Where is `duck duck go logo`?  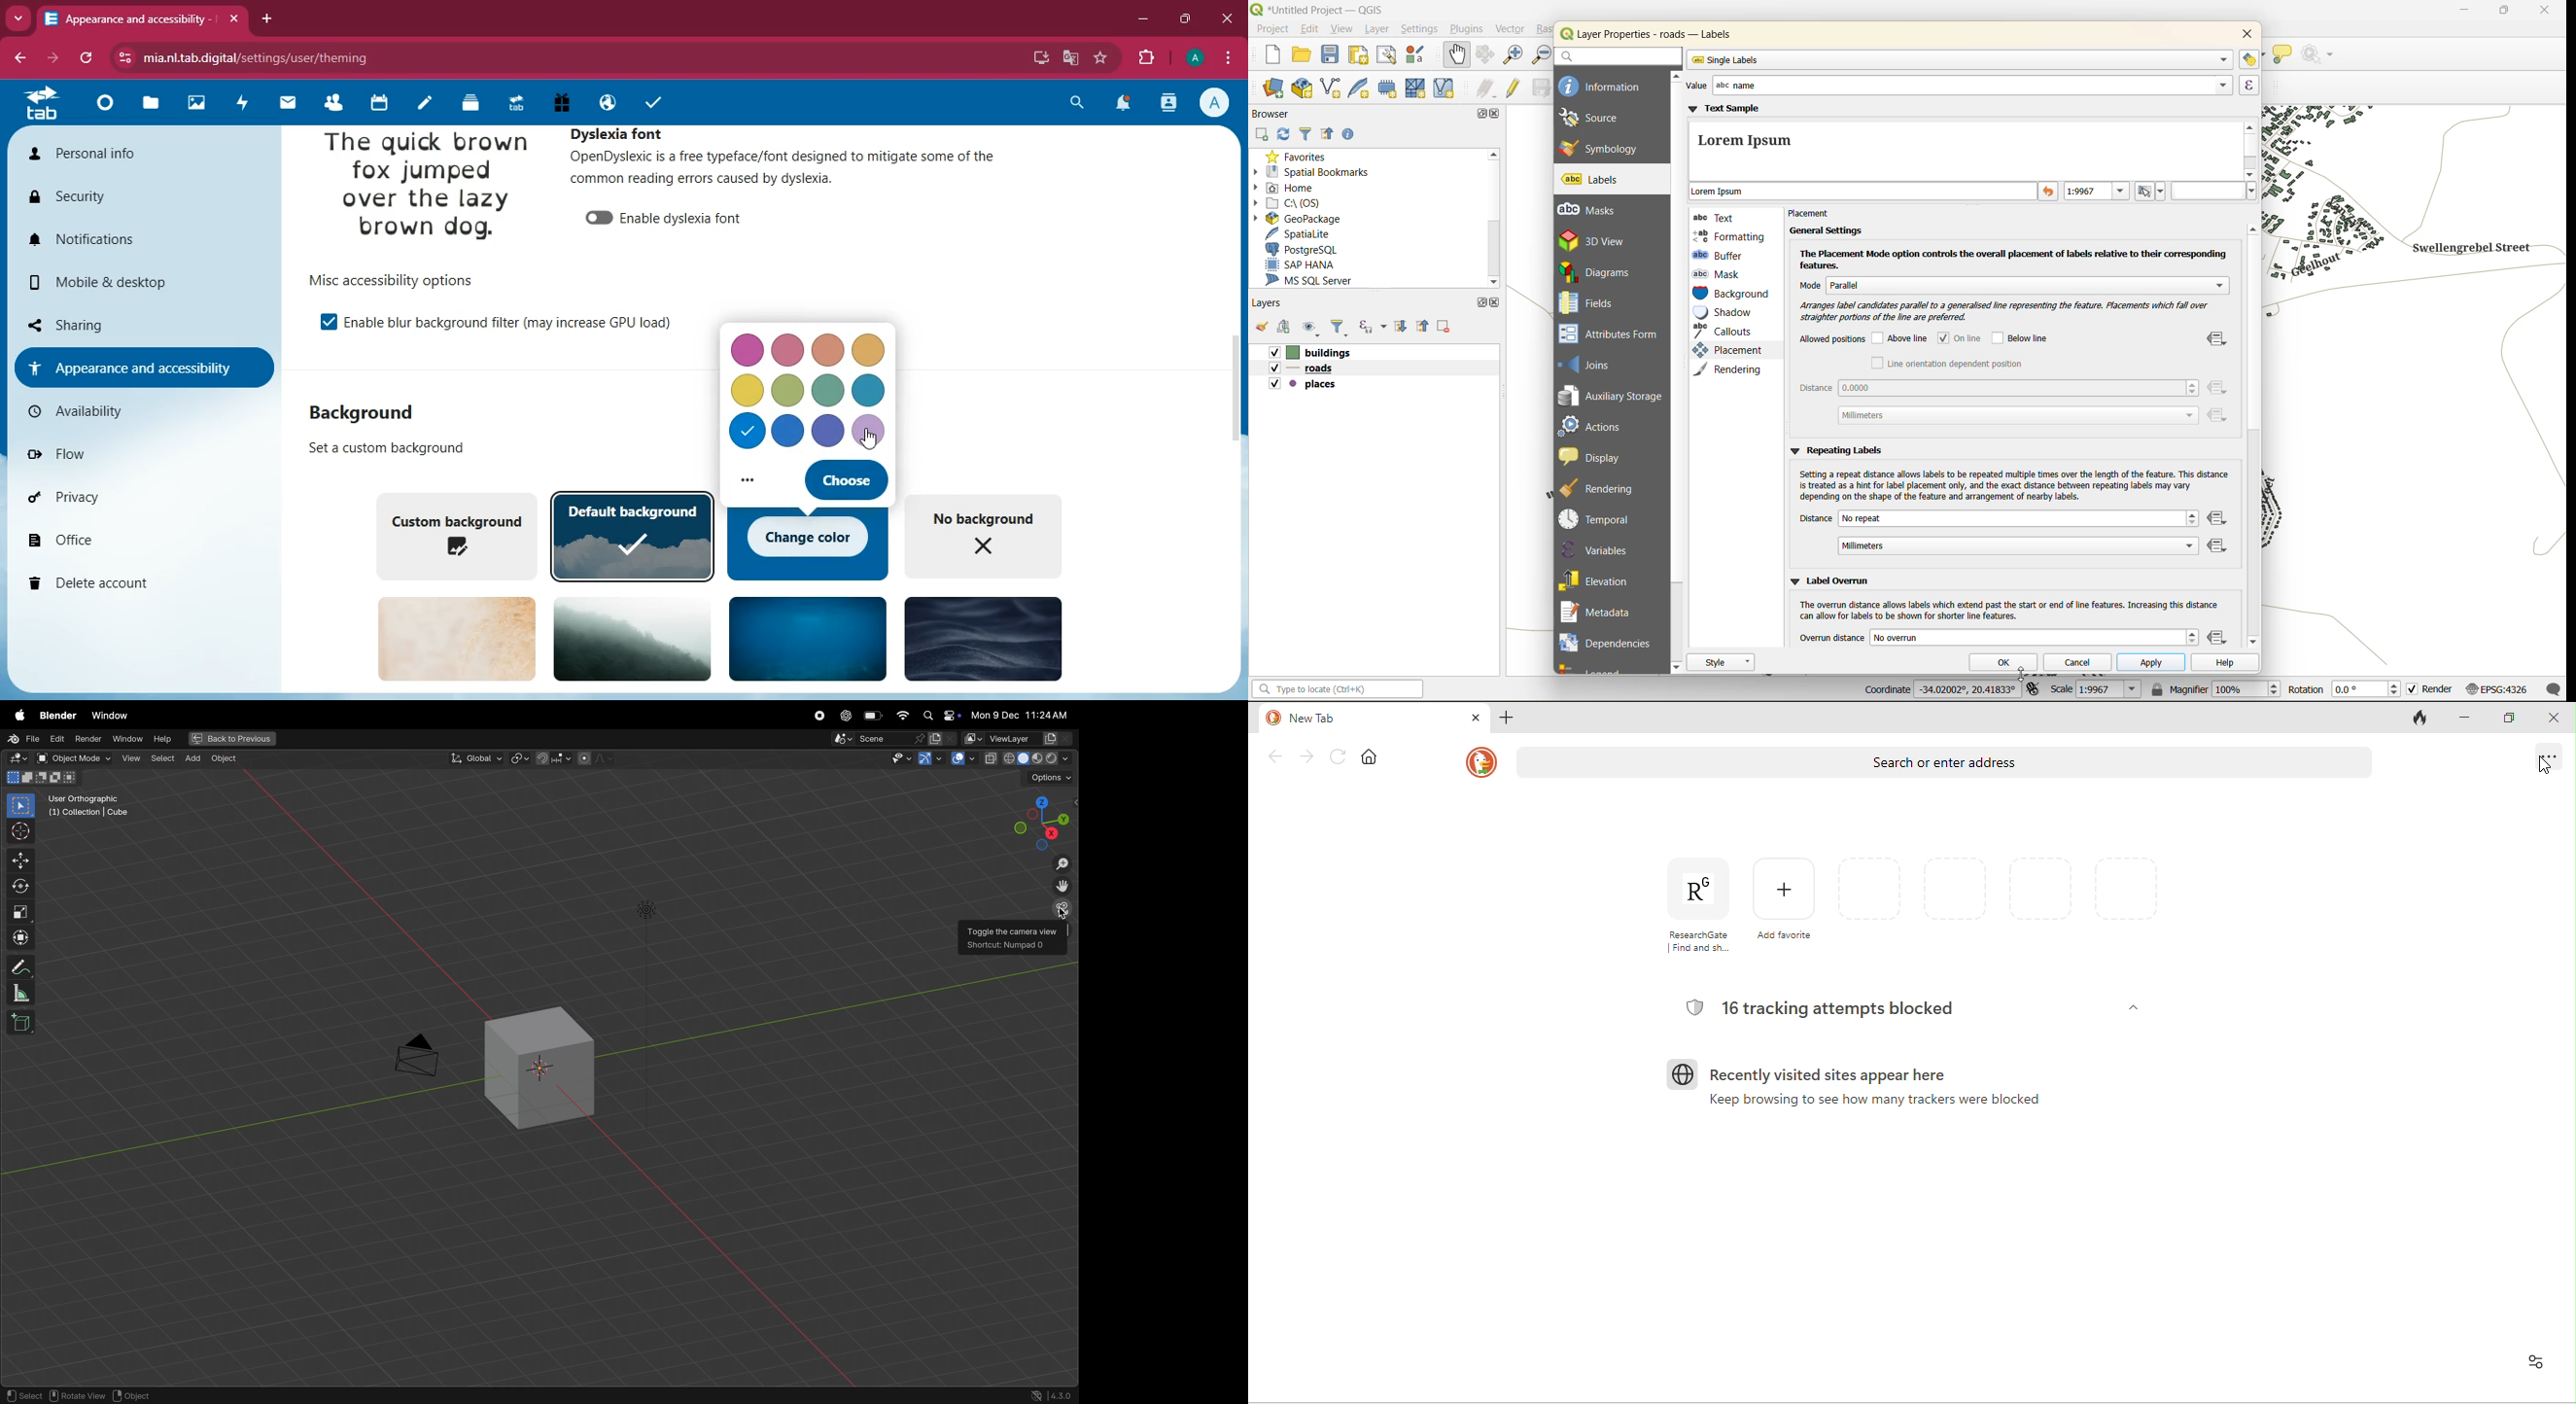
duck duck go logo is located at coordinates (1480, 762).